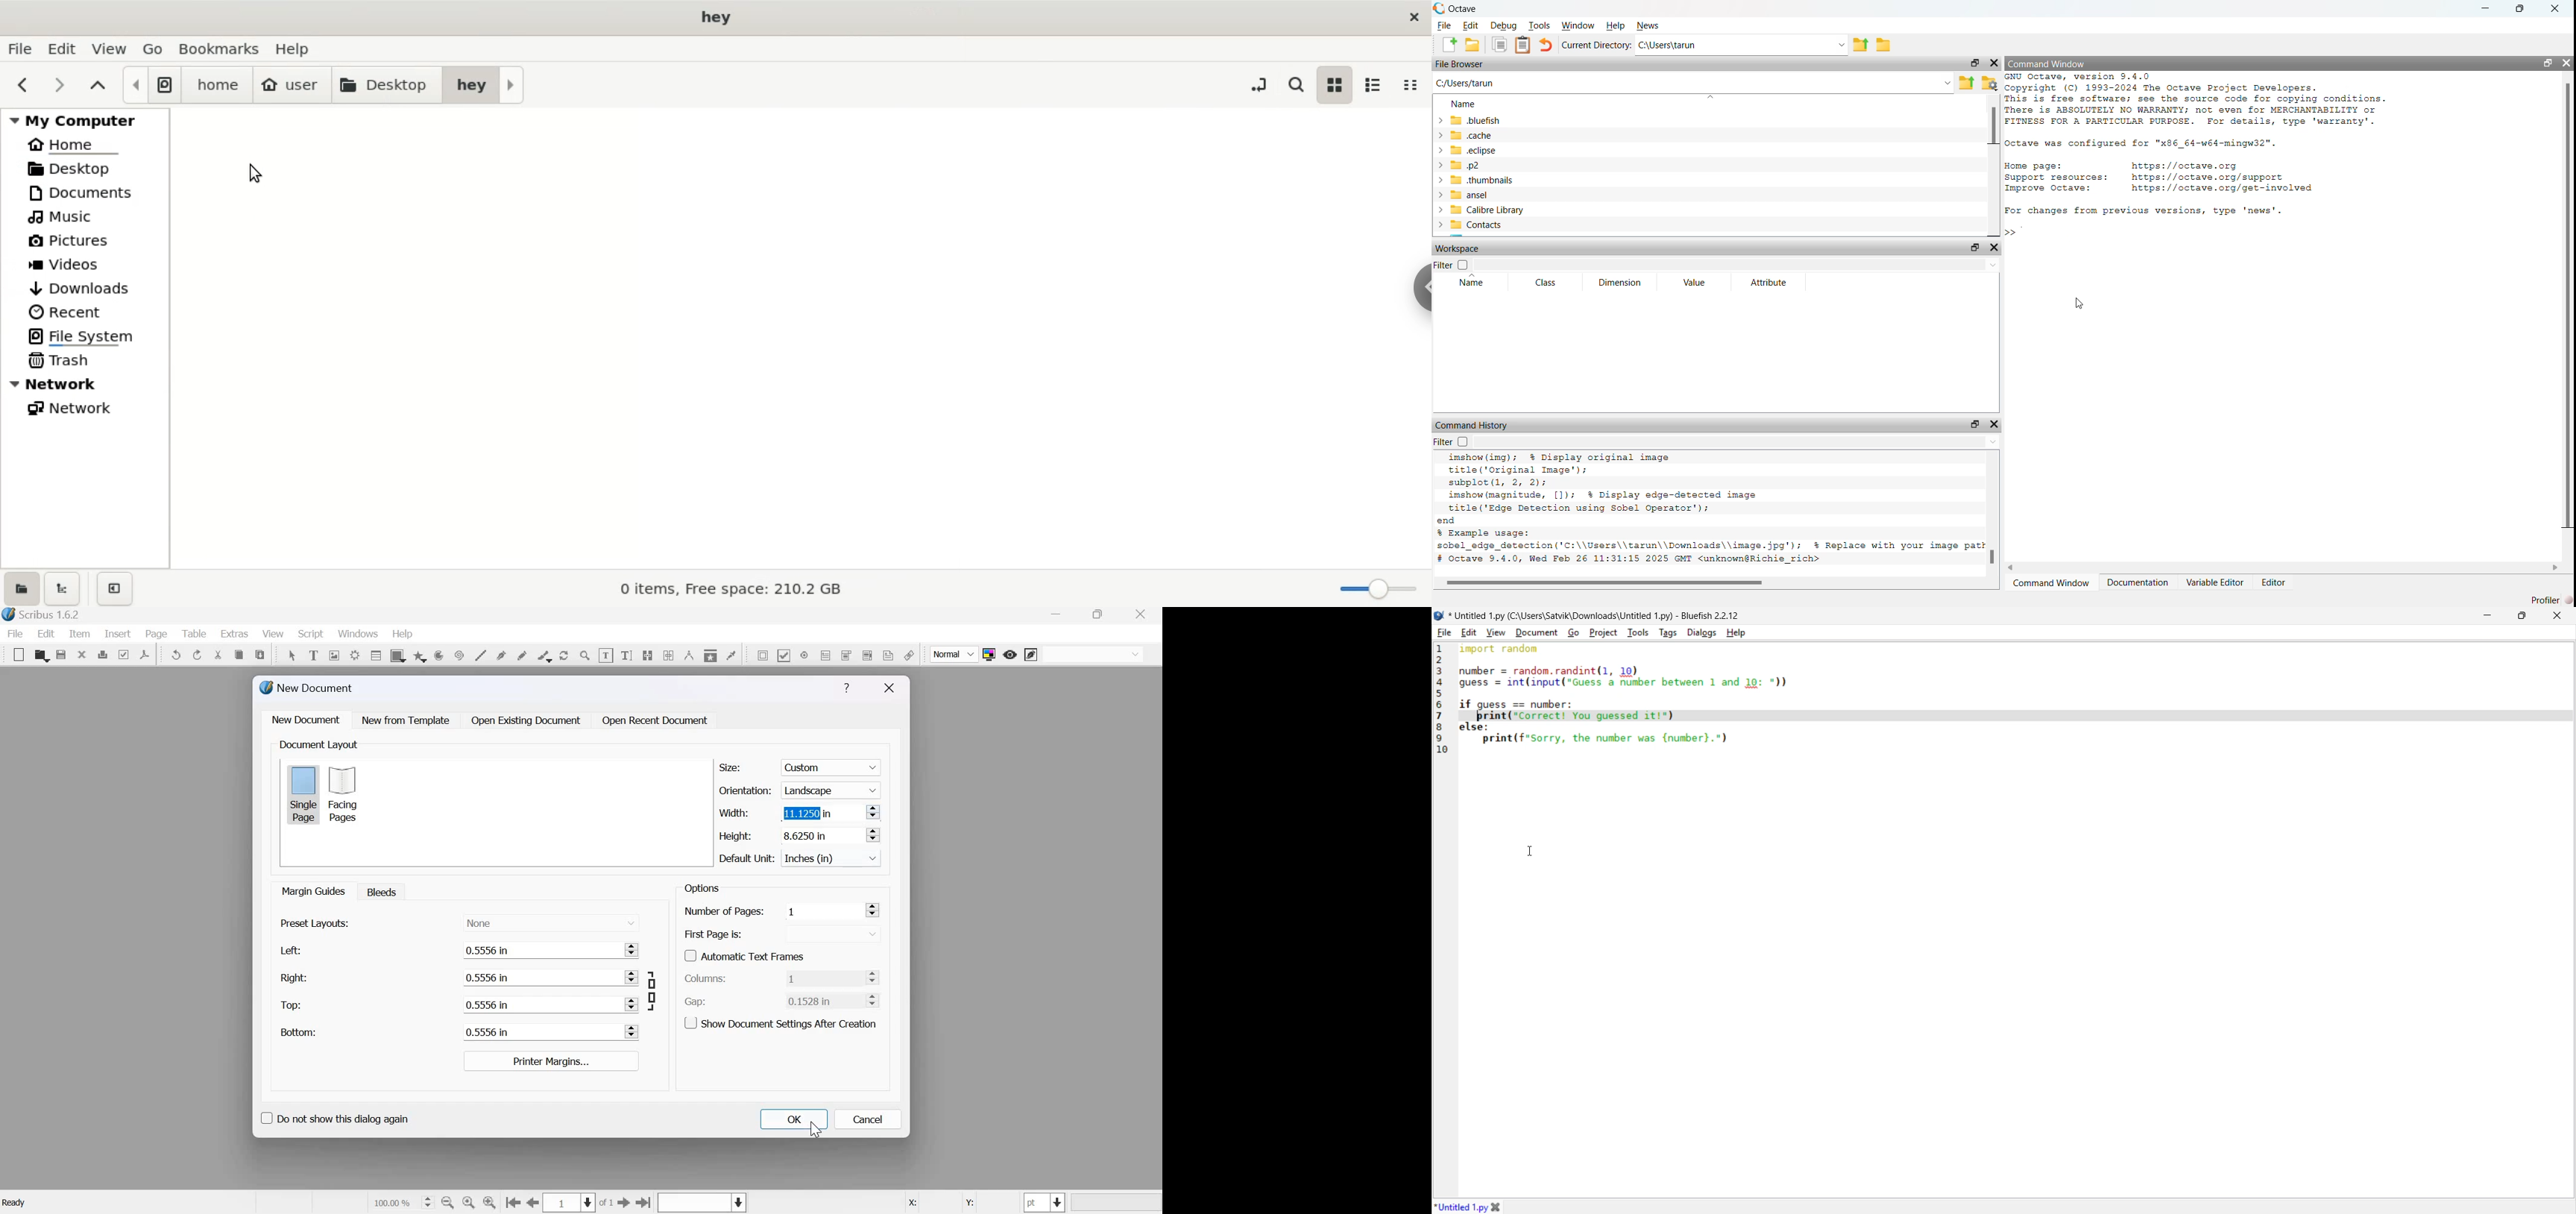 The image size is (2576, 1232). Describe the element at coordinates (833, 765) in the screenshot. I see `custom` at that location.